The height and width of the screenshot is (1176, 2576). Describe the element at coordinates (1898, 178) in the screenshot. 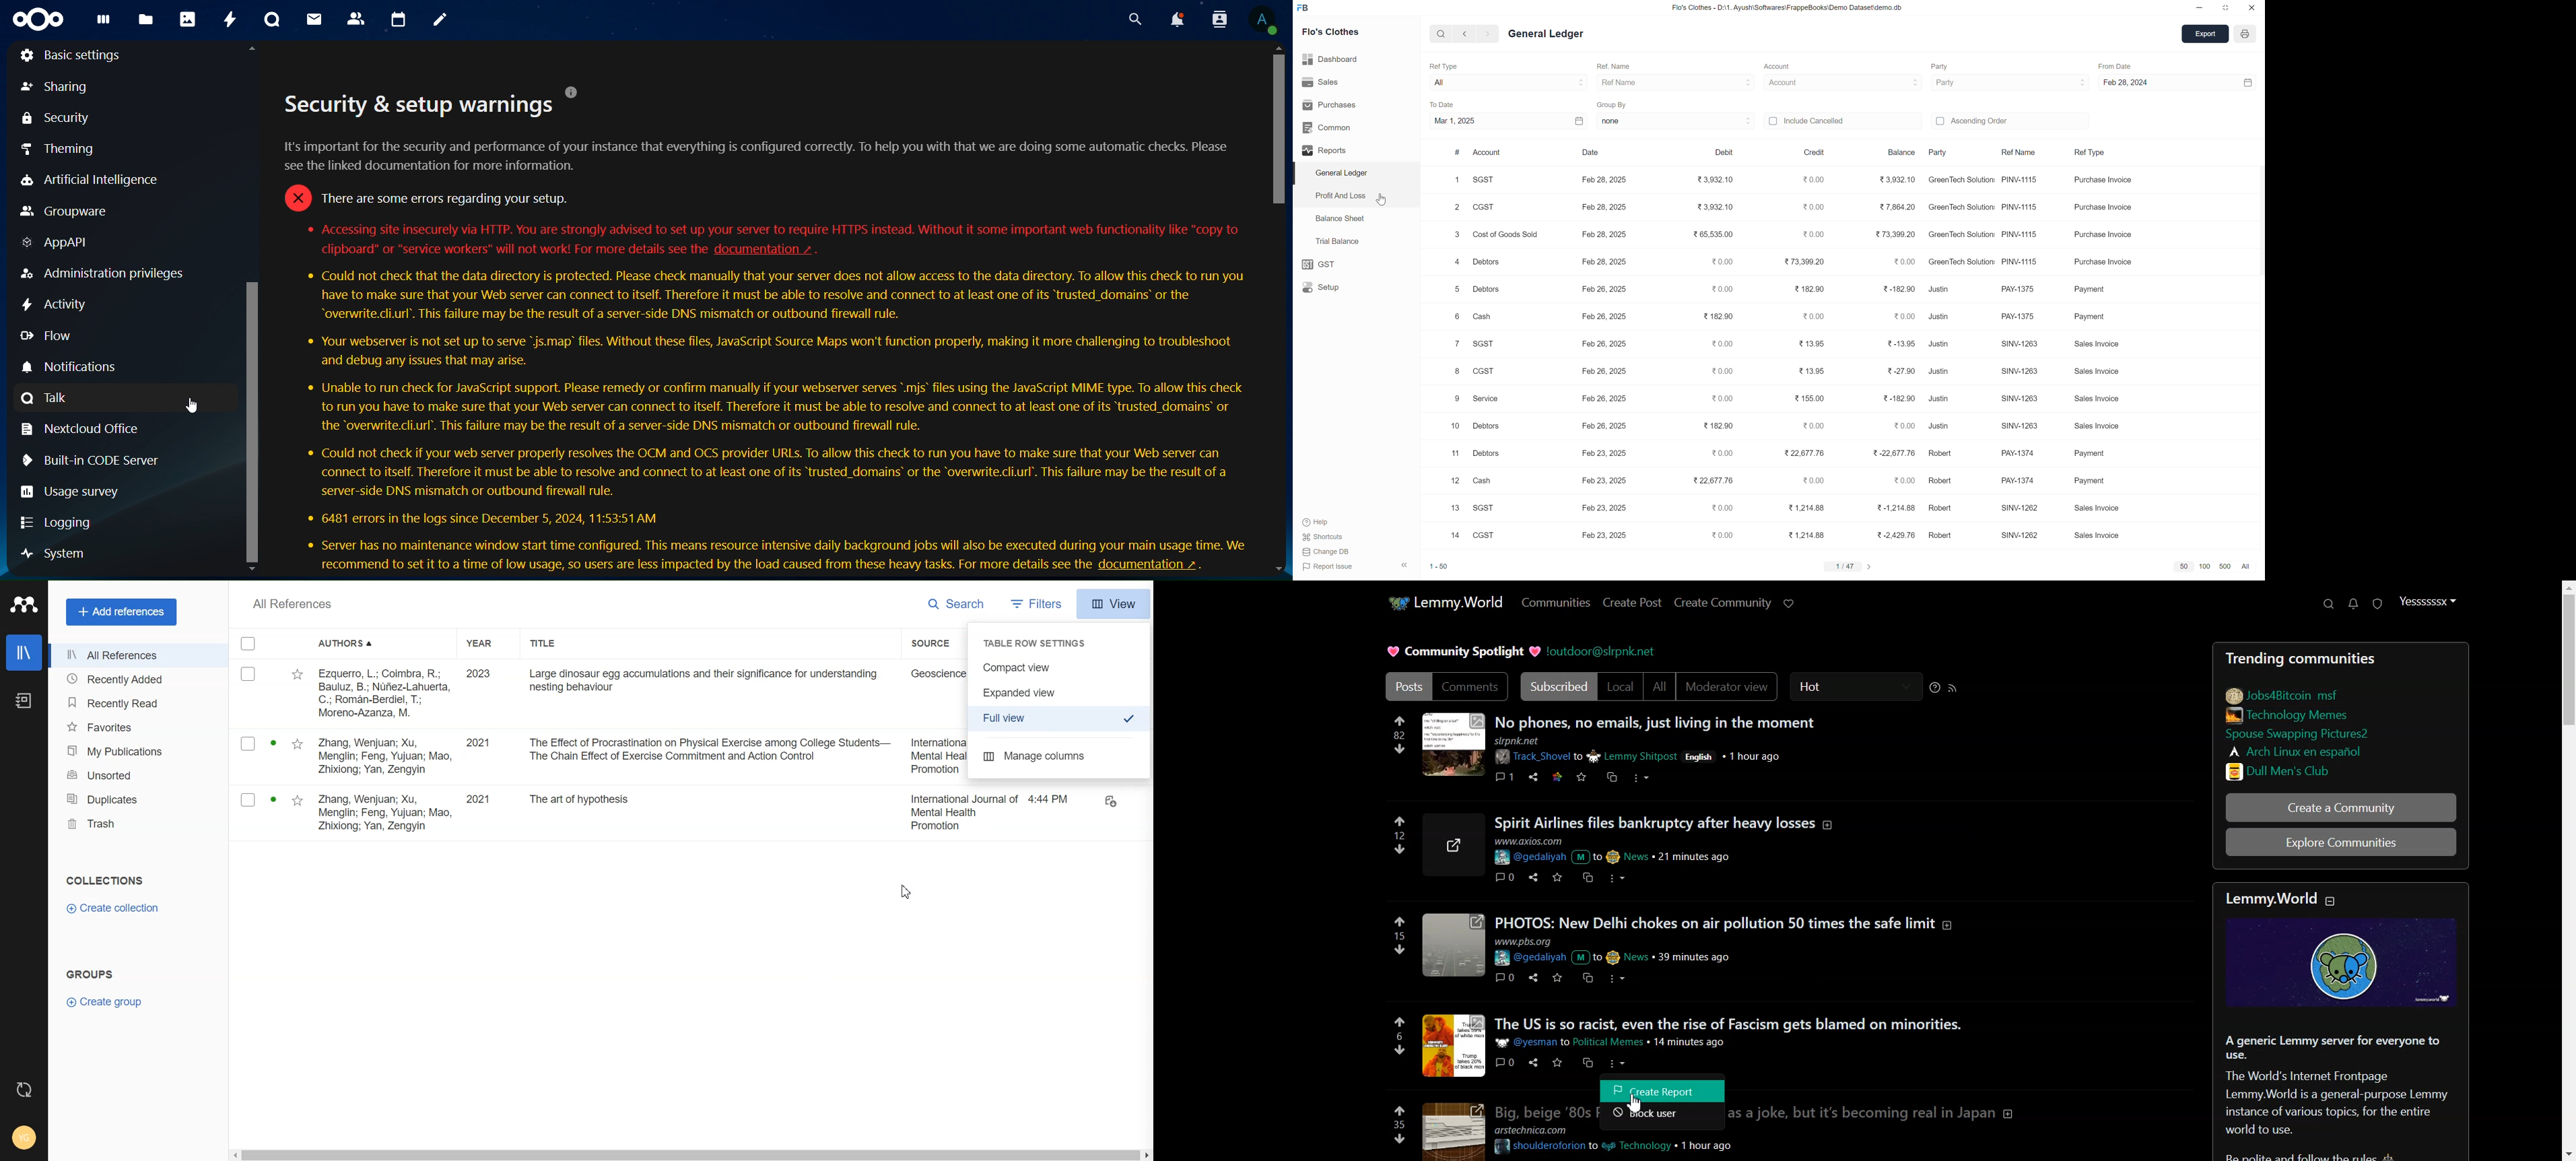

I see `₹3,932.10` at that location.